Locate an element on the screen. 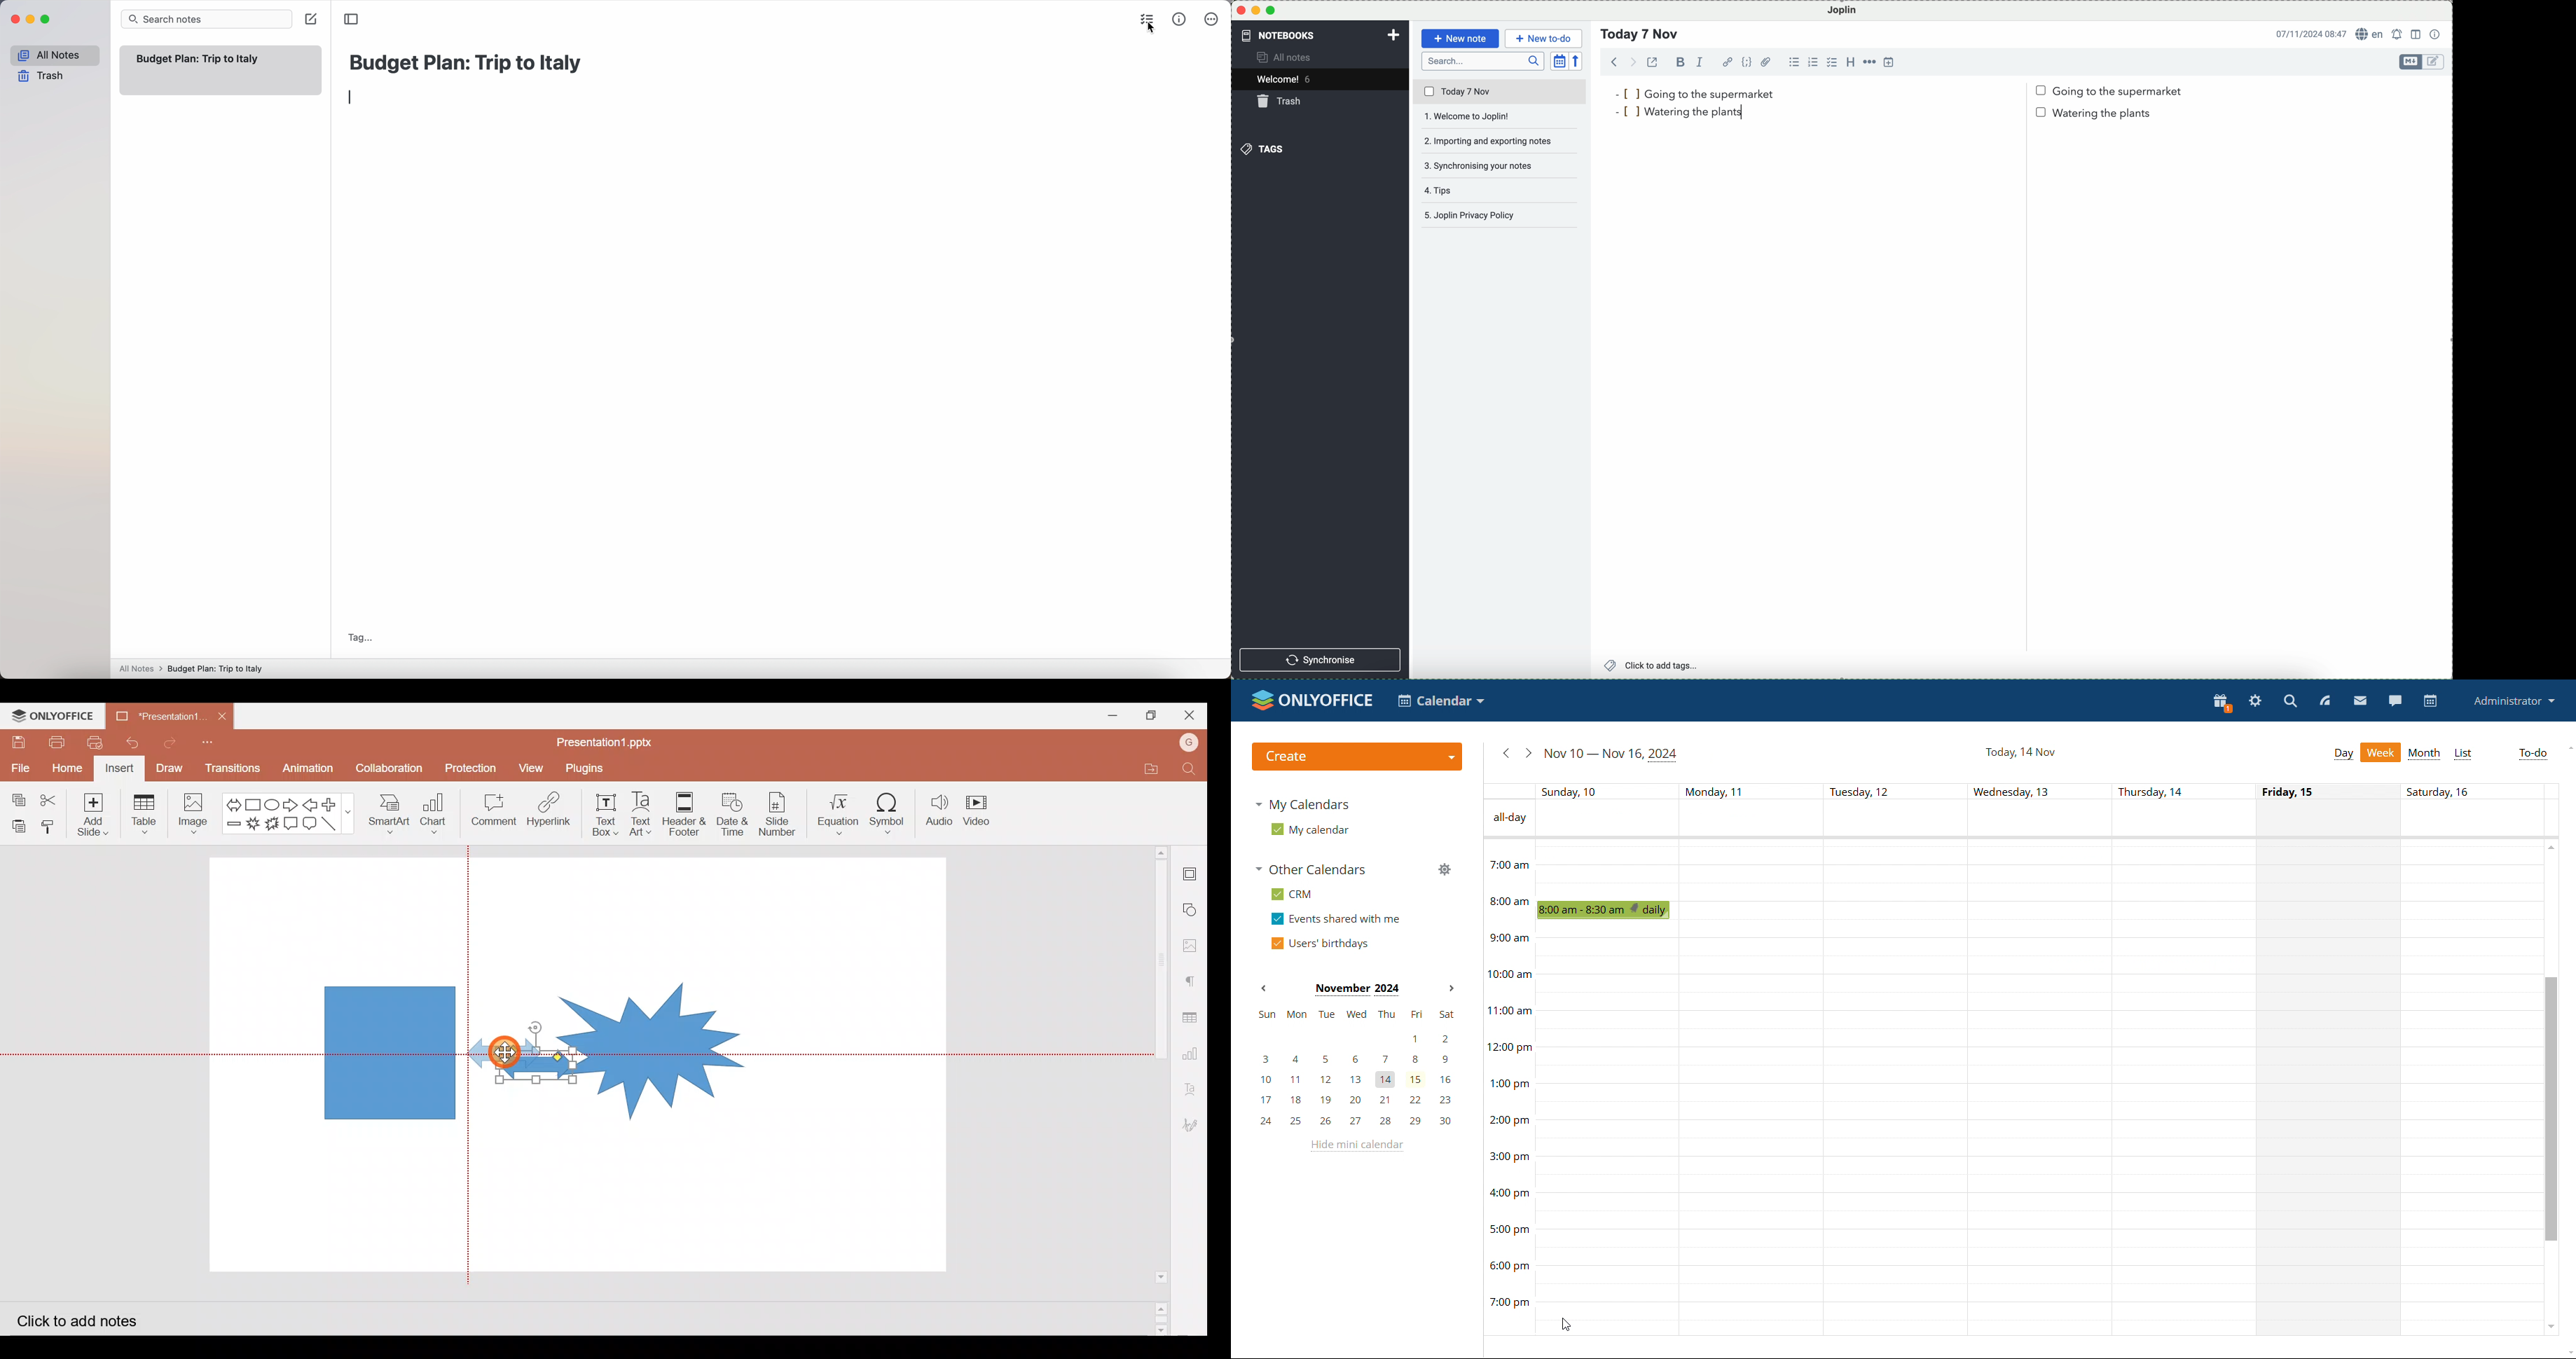 Image resolution: width=2576 pixels, height=1372 pixels. maximize is located at coordinates (1271, 10).